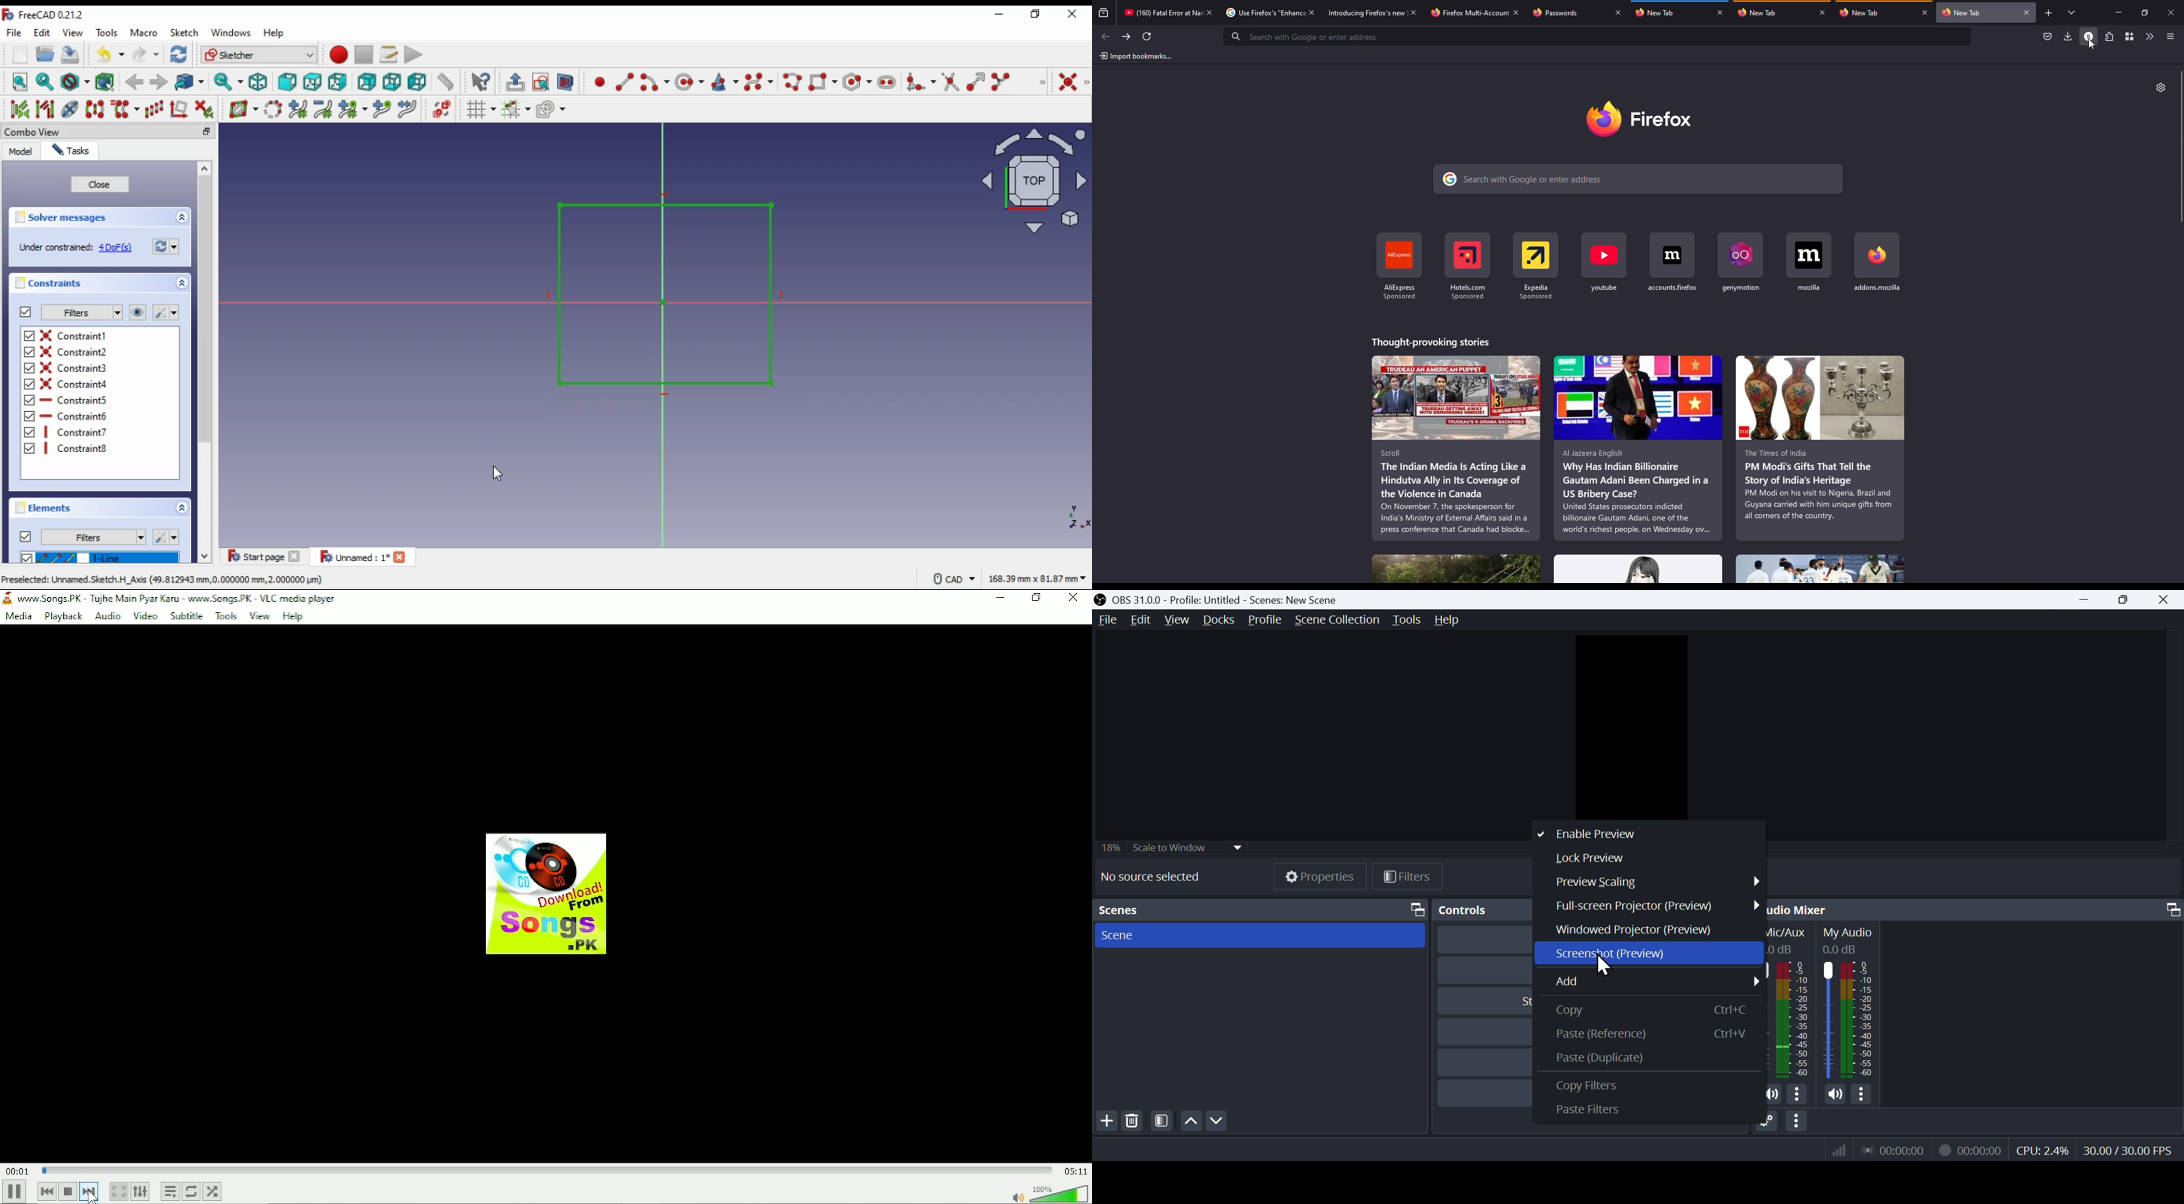  Describe the element at coordinates (414, 54) in the screenshot. I see `execute macro` at that location.